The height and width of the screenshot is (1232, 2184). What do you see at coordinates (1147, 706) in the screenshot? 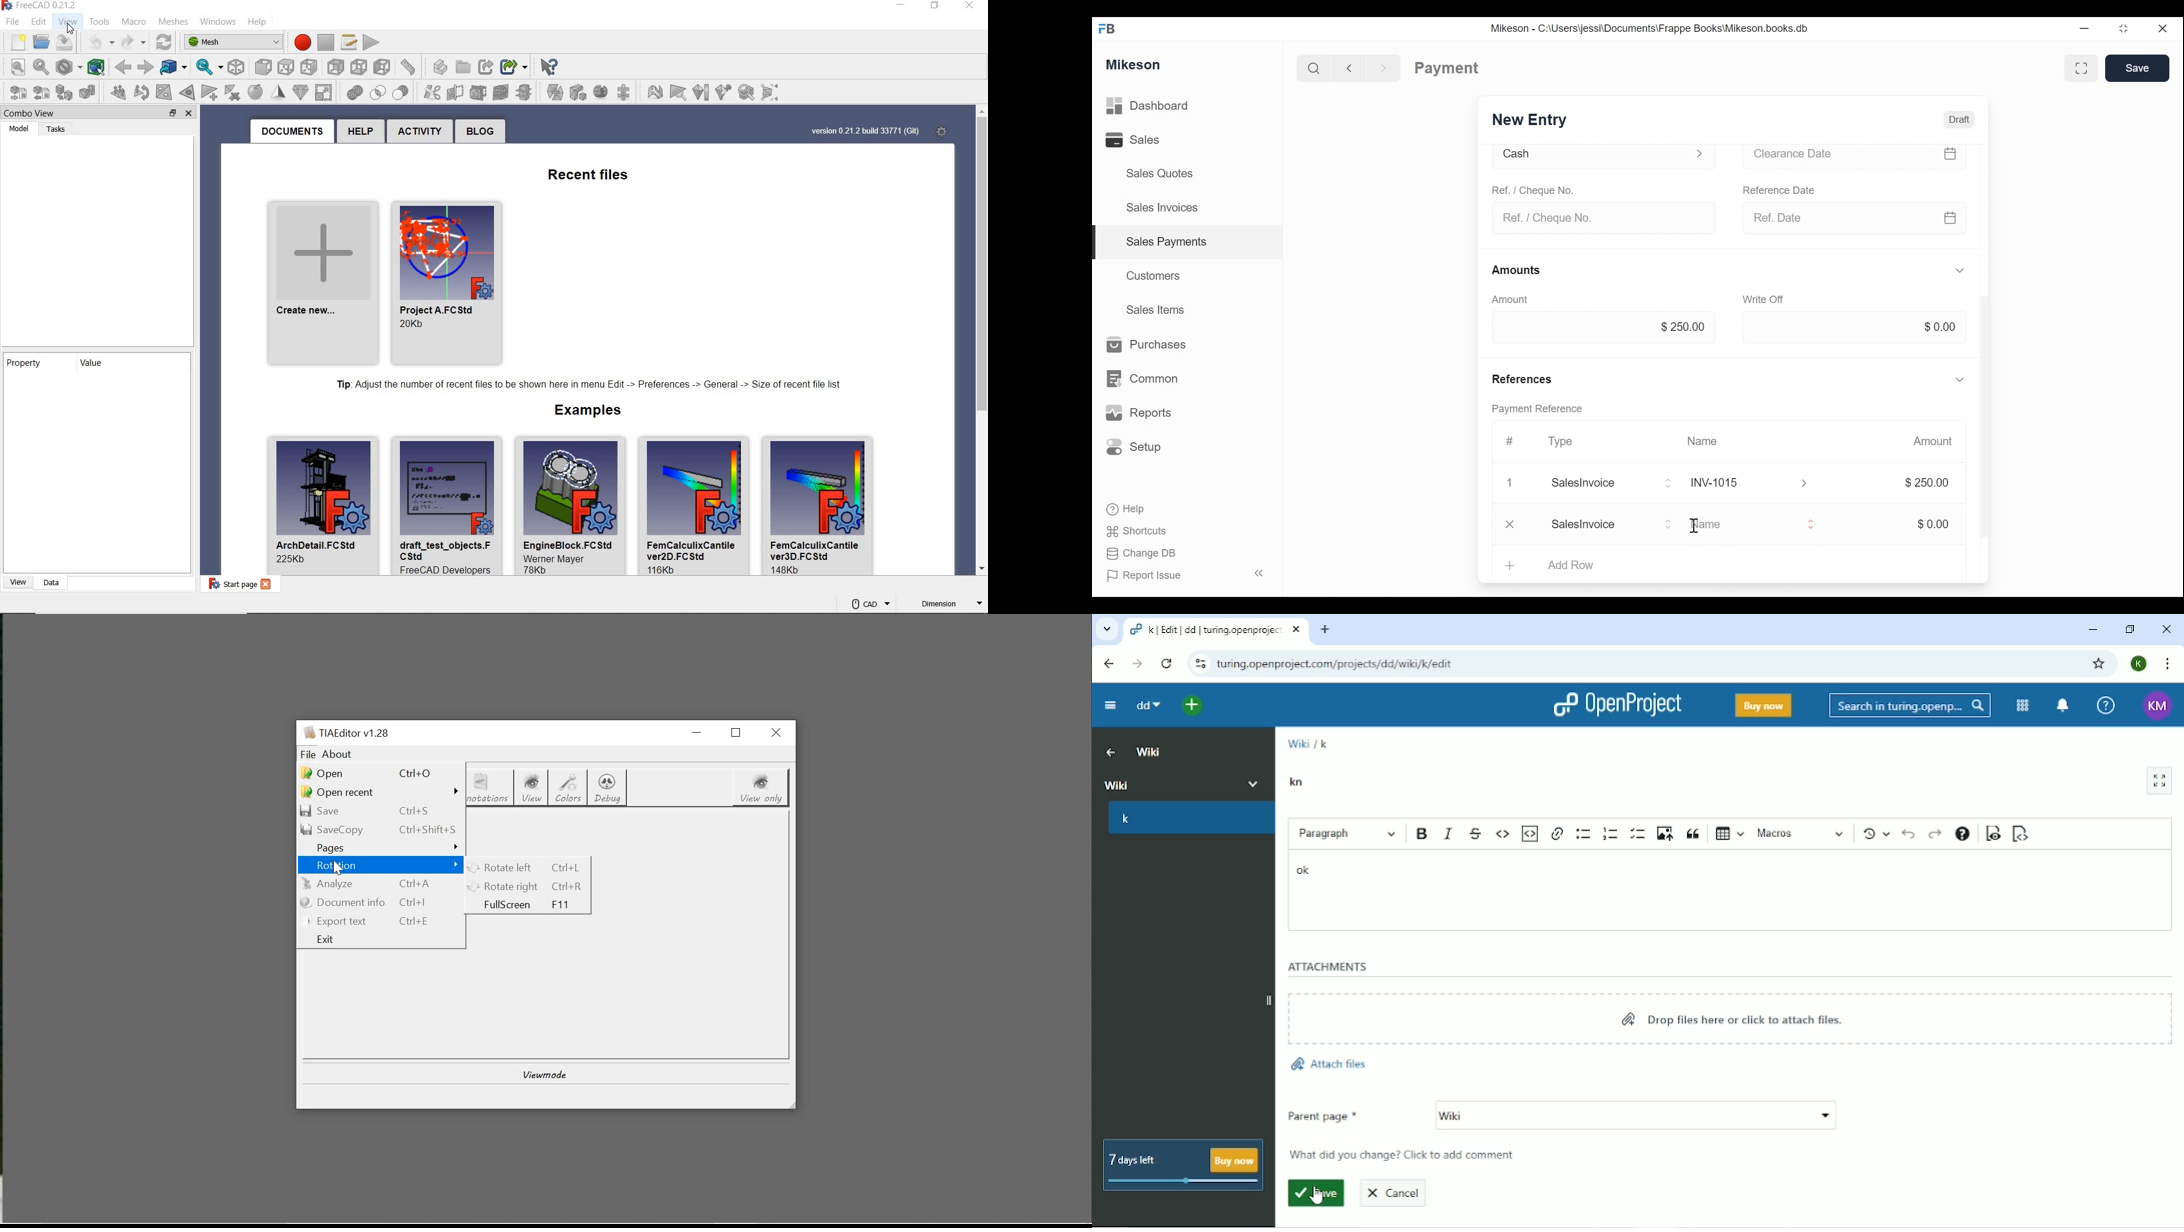
I see `dd` at bounding box center [1147, 706].